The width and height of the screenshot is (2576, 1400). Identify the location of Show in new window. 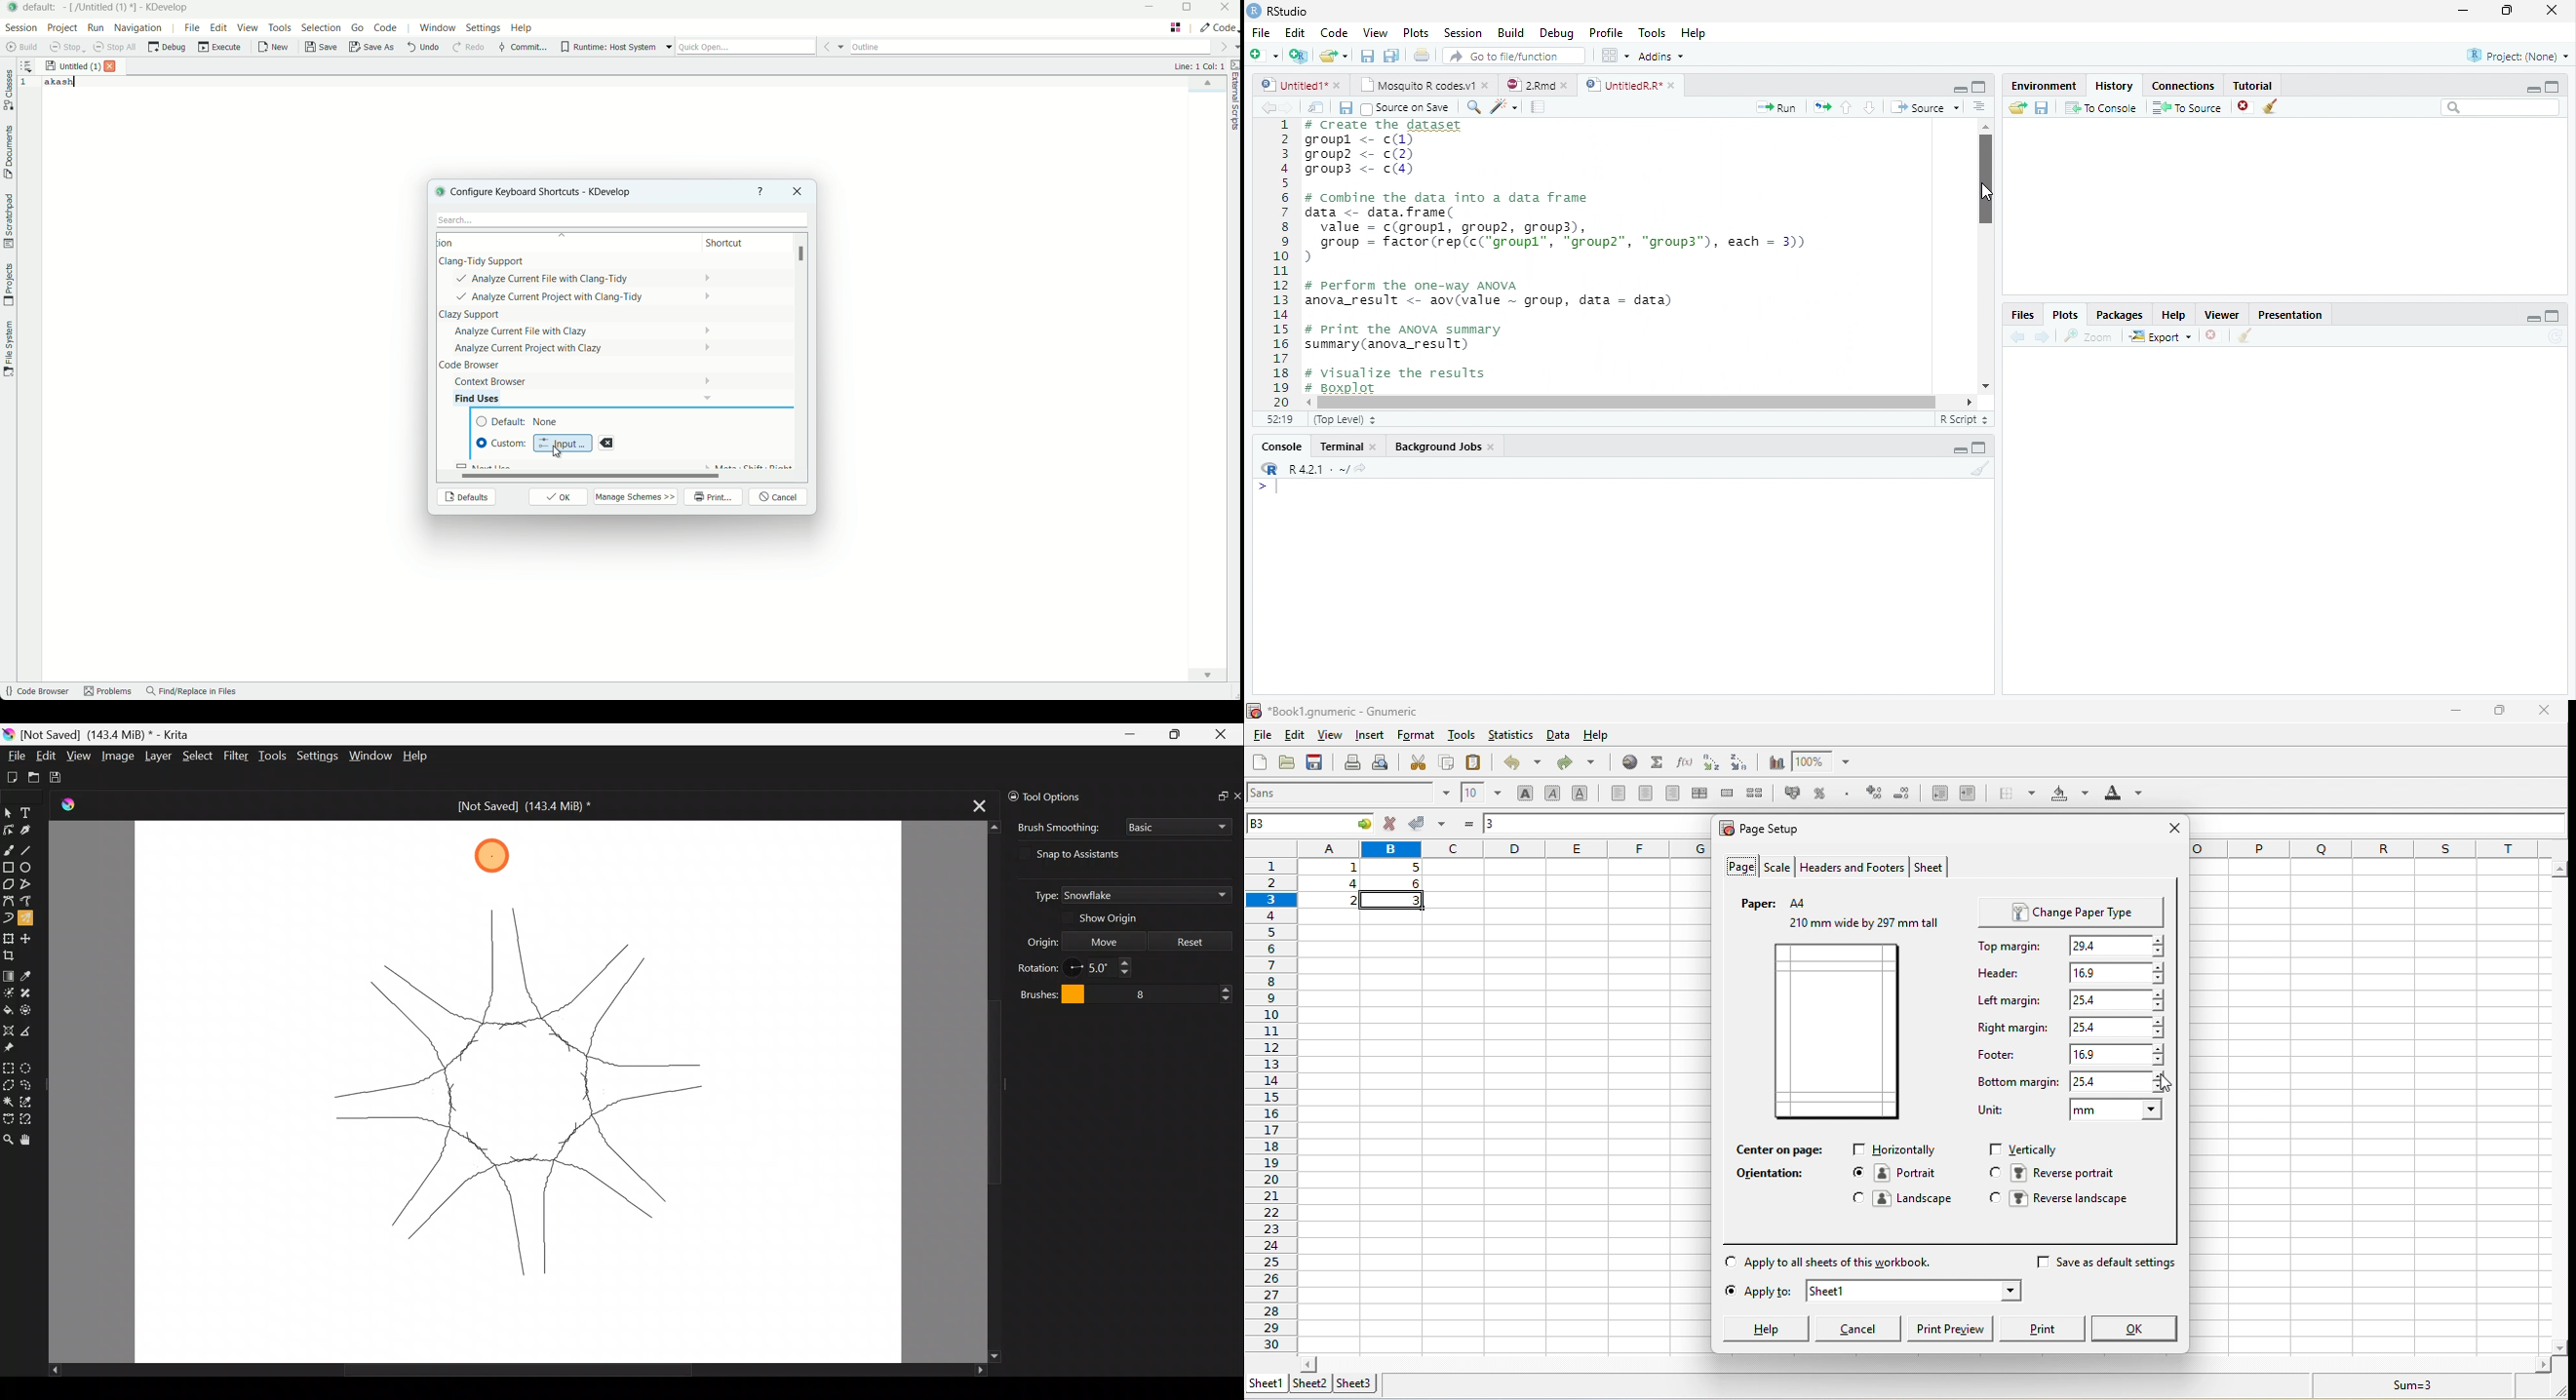
(1319, 107).